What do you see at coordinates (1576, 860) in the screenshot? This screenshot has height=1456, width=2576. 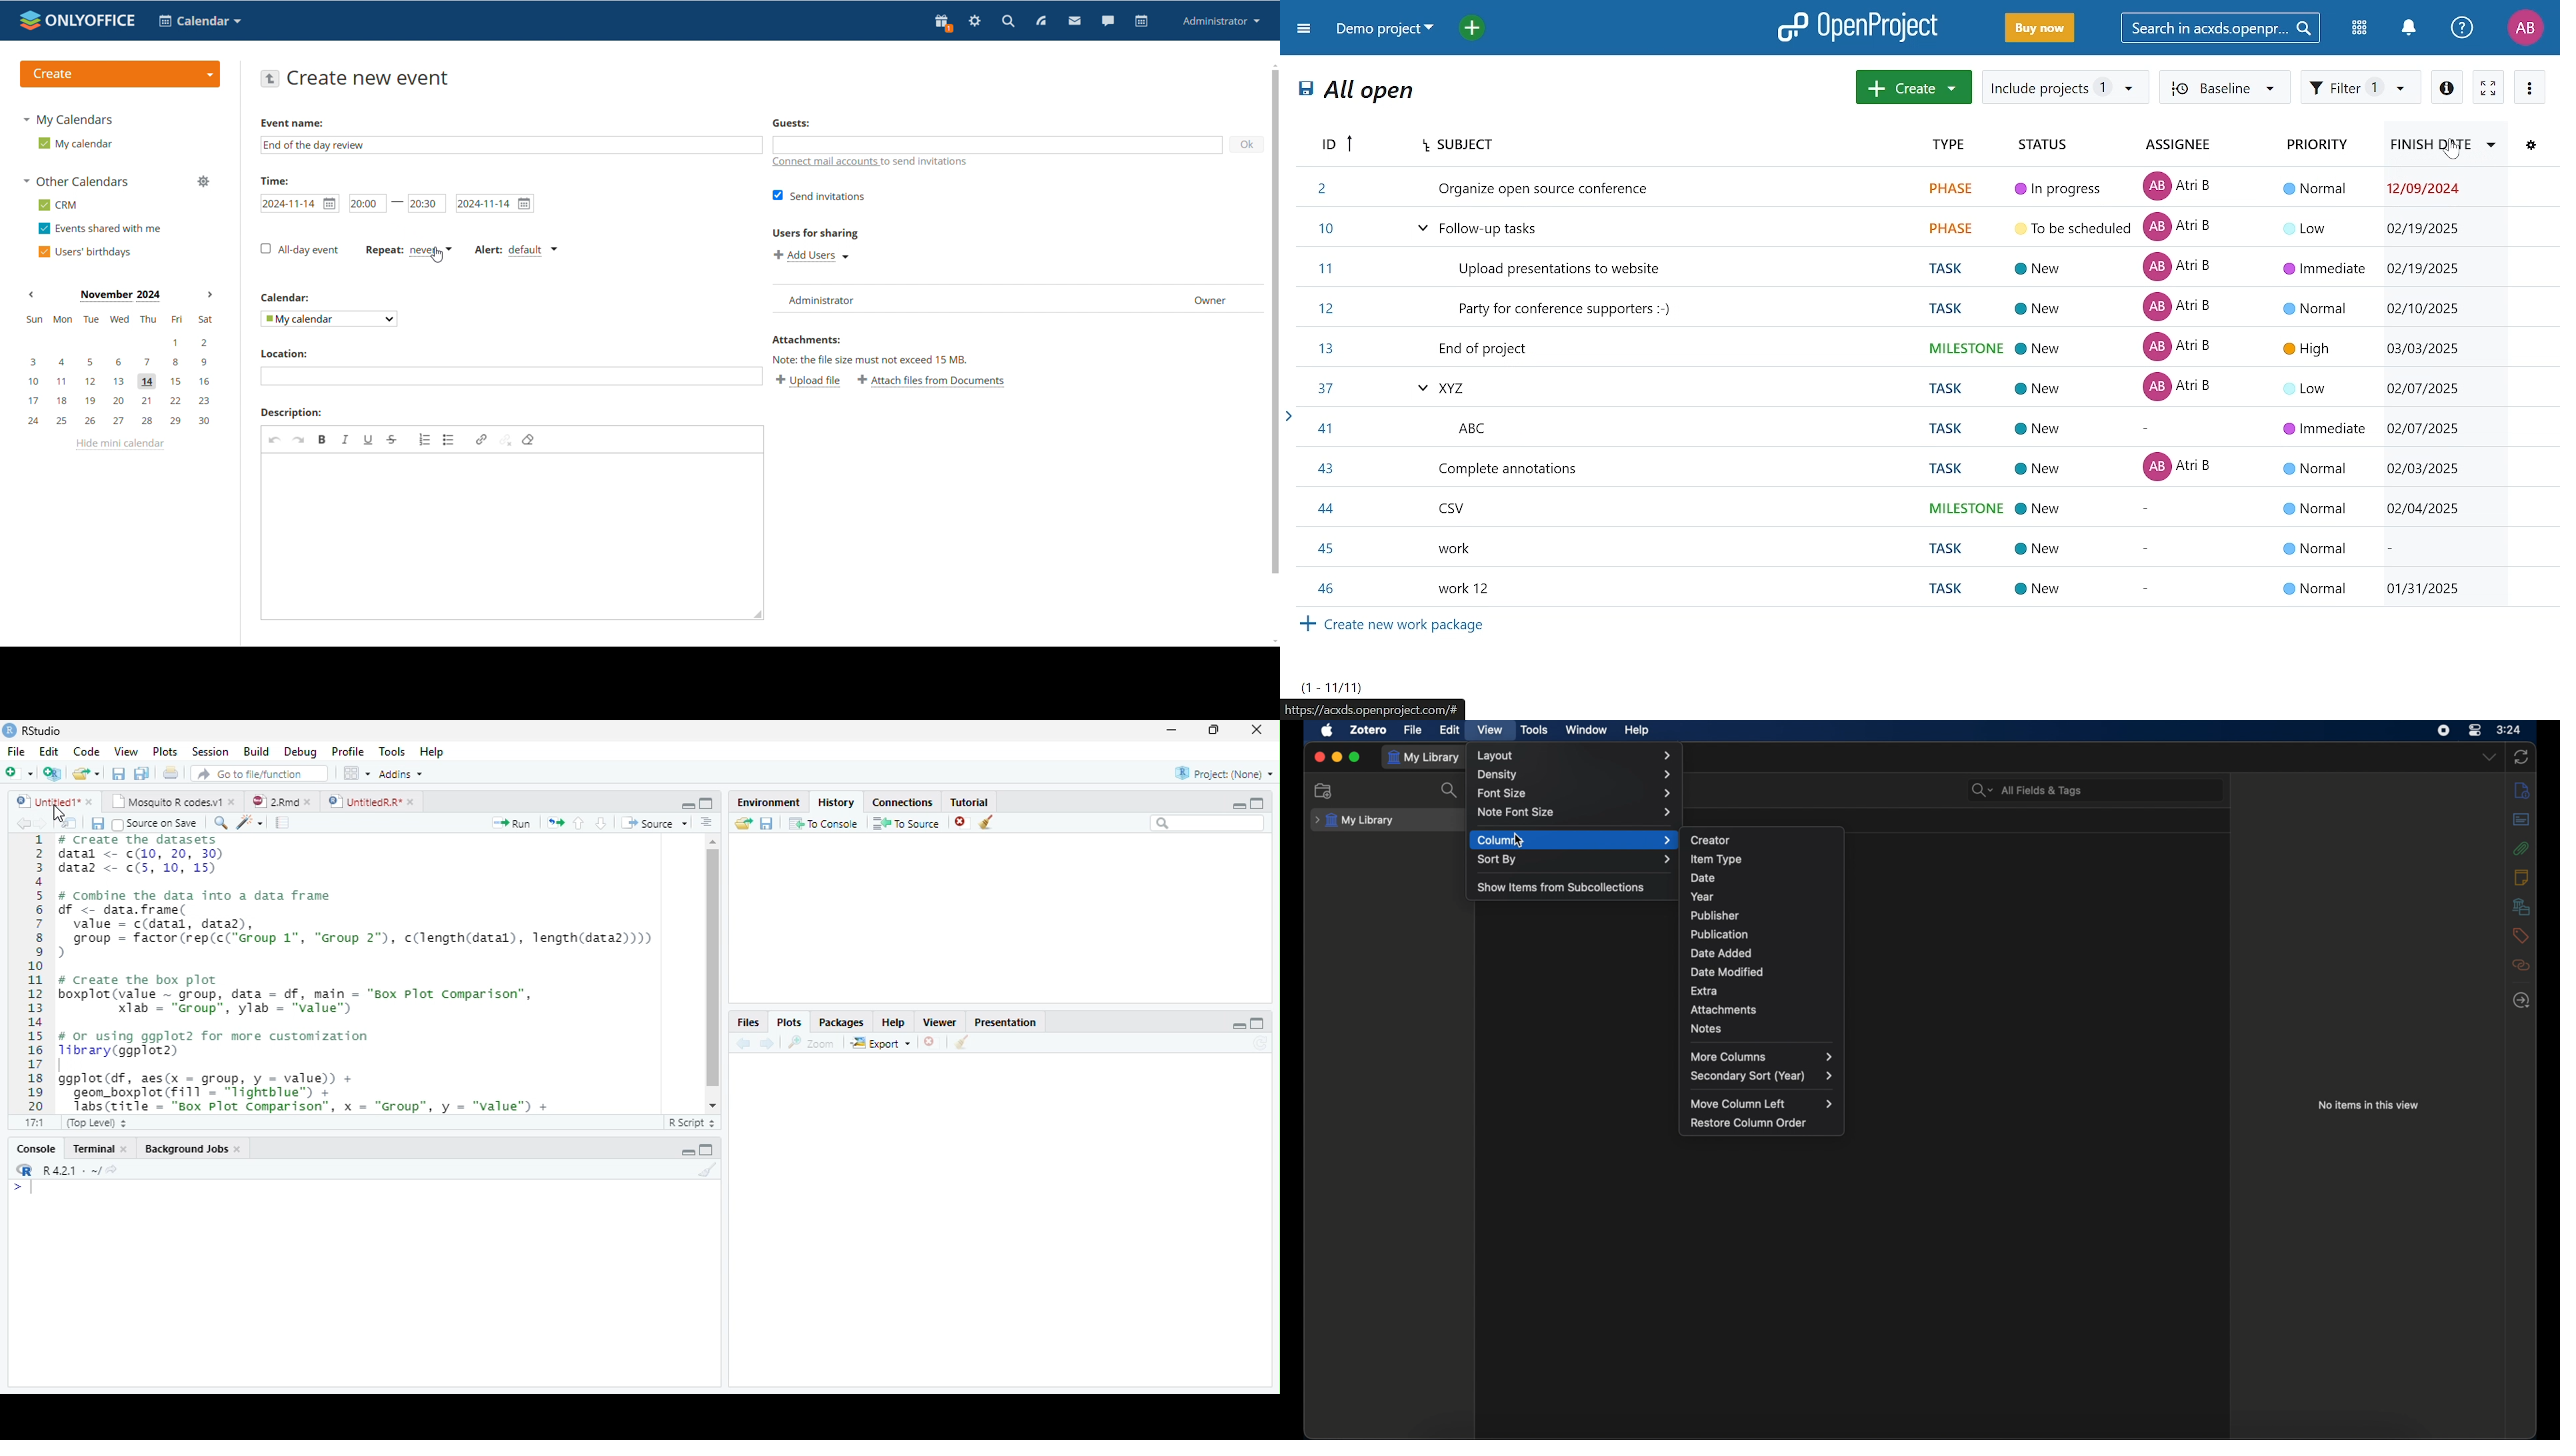 I see `sort by` at bounding box center [1576, 860].